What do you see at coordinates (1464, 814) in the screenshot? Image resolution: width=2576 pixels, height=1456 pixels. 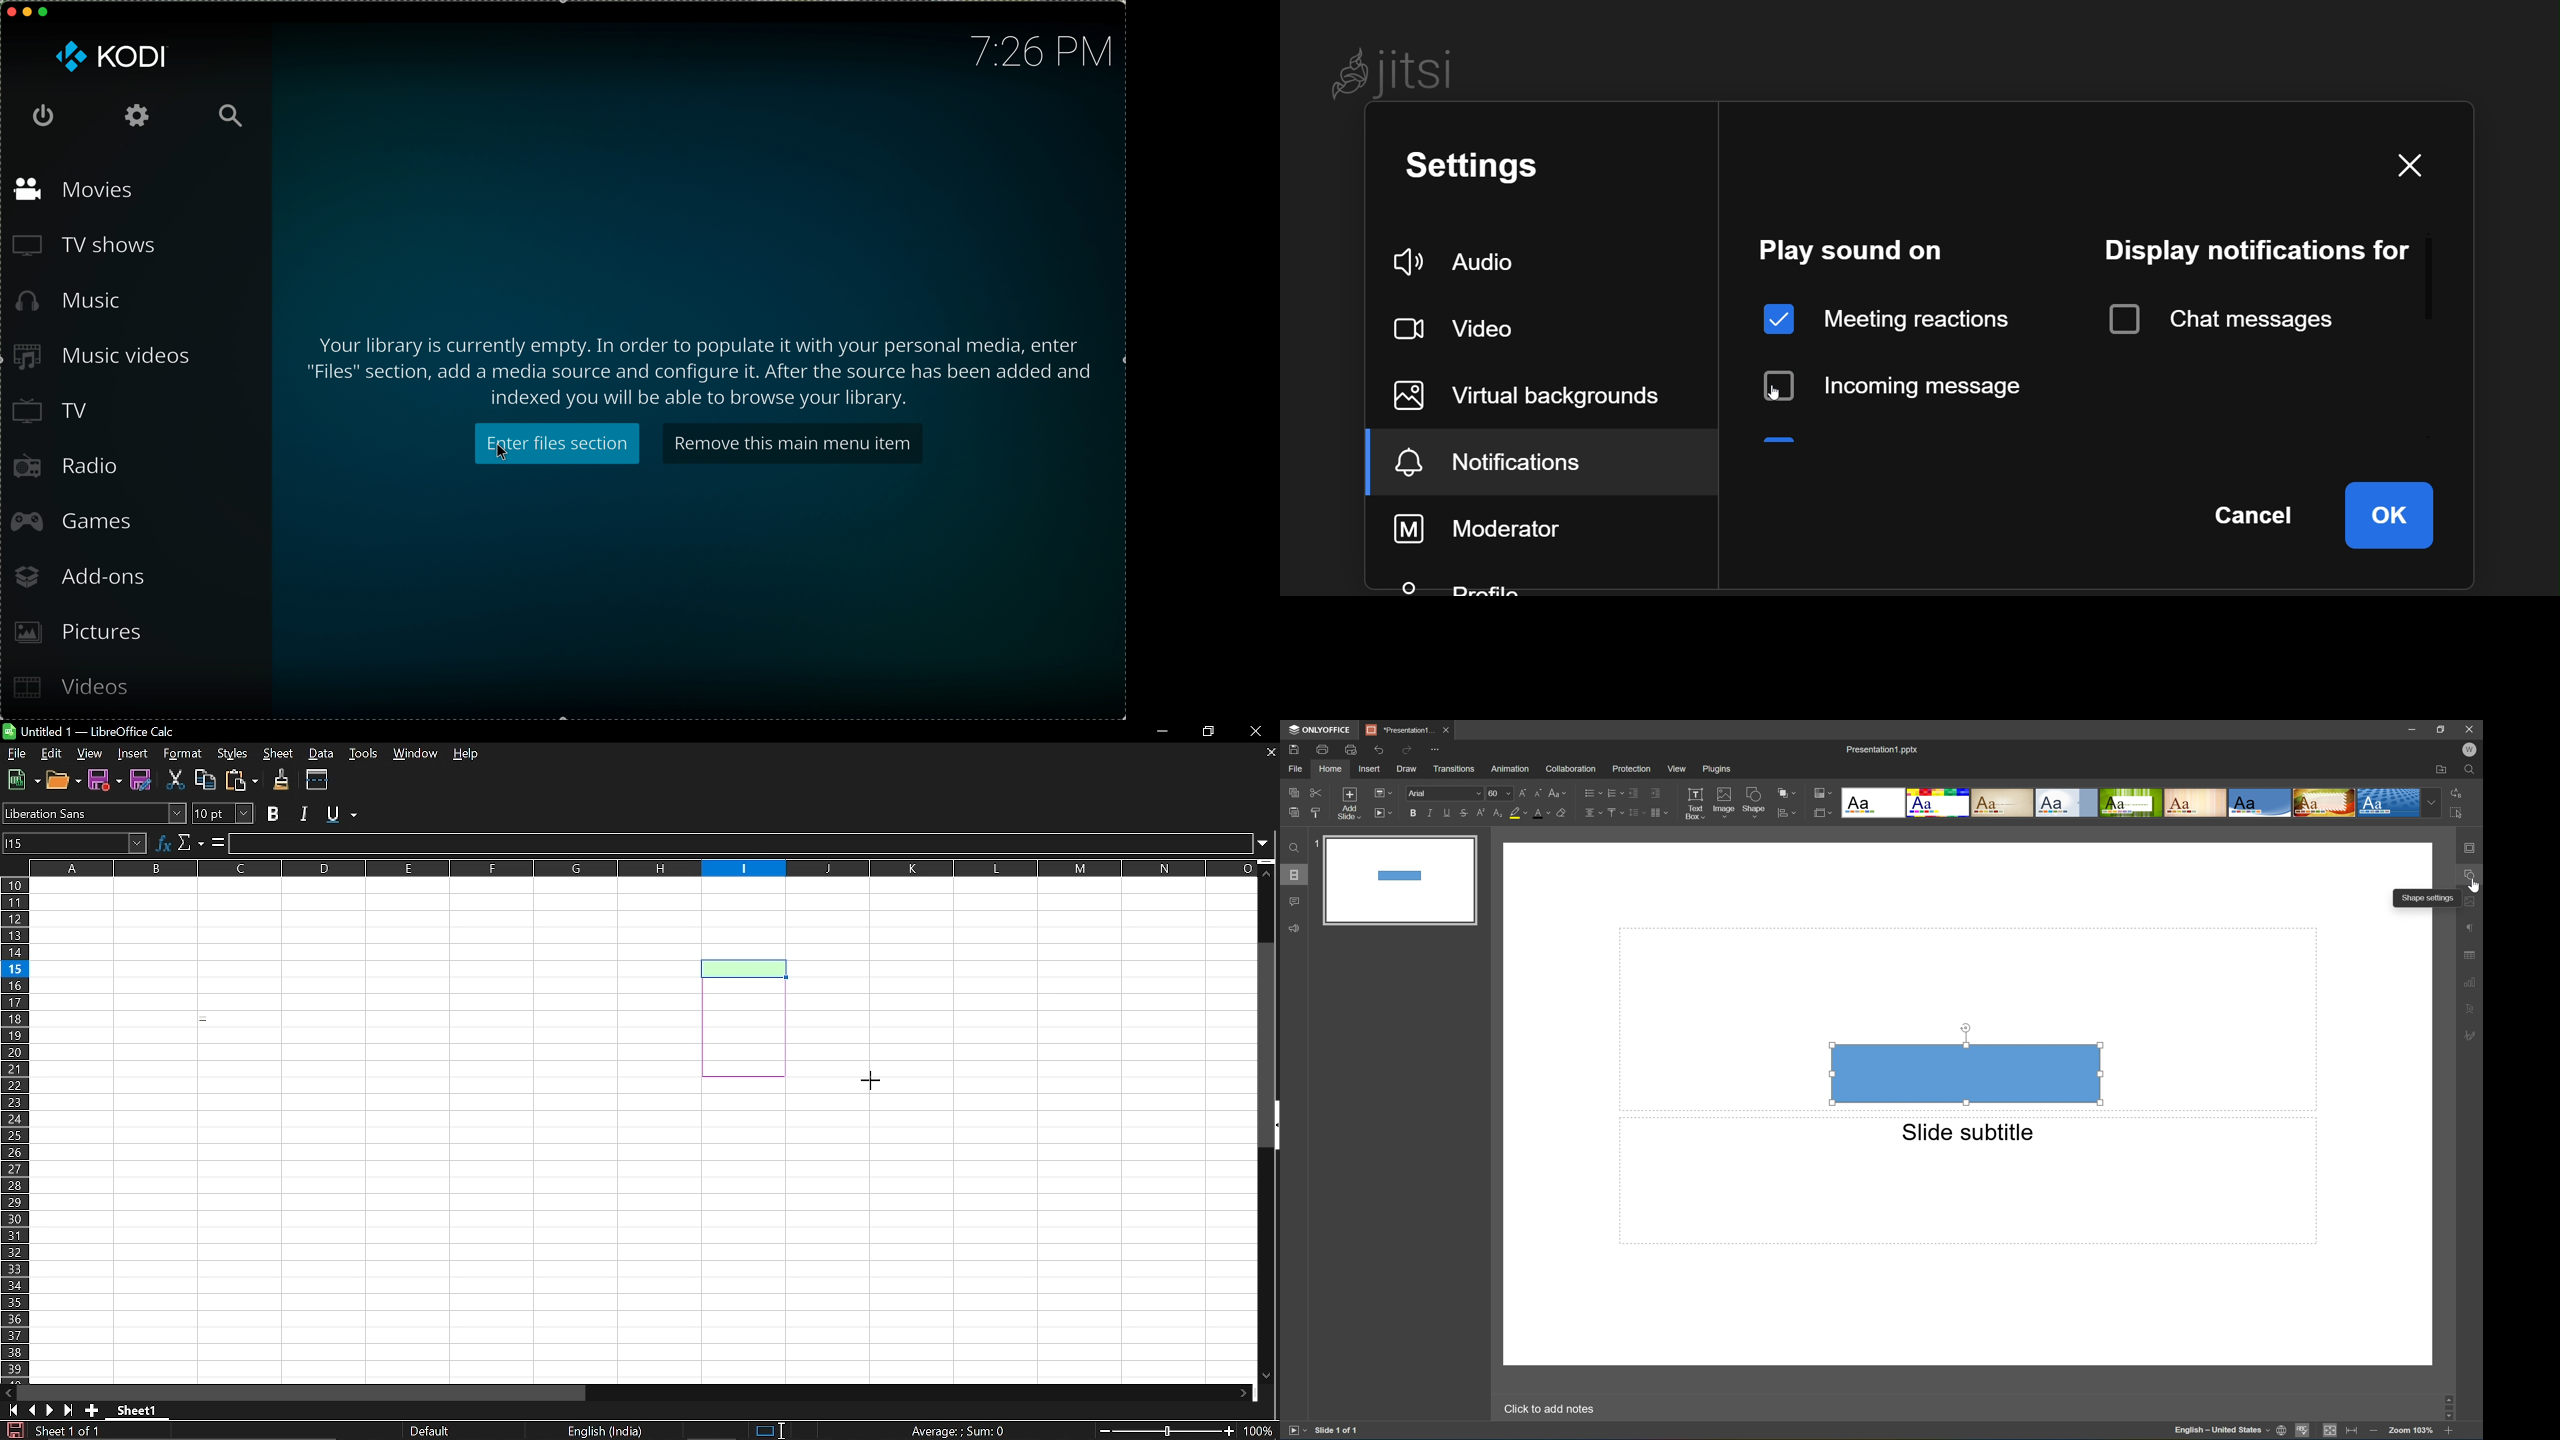 I see `Strikethrough` at bounding box center [1464, 814].